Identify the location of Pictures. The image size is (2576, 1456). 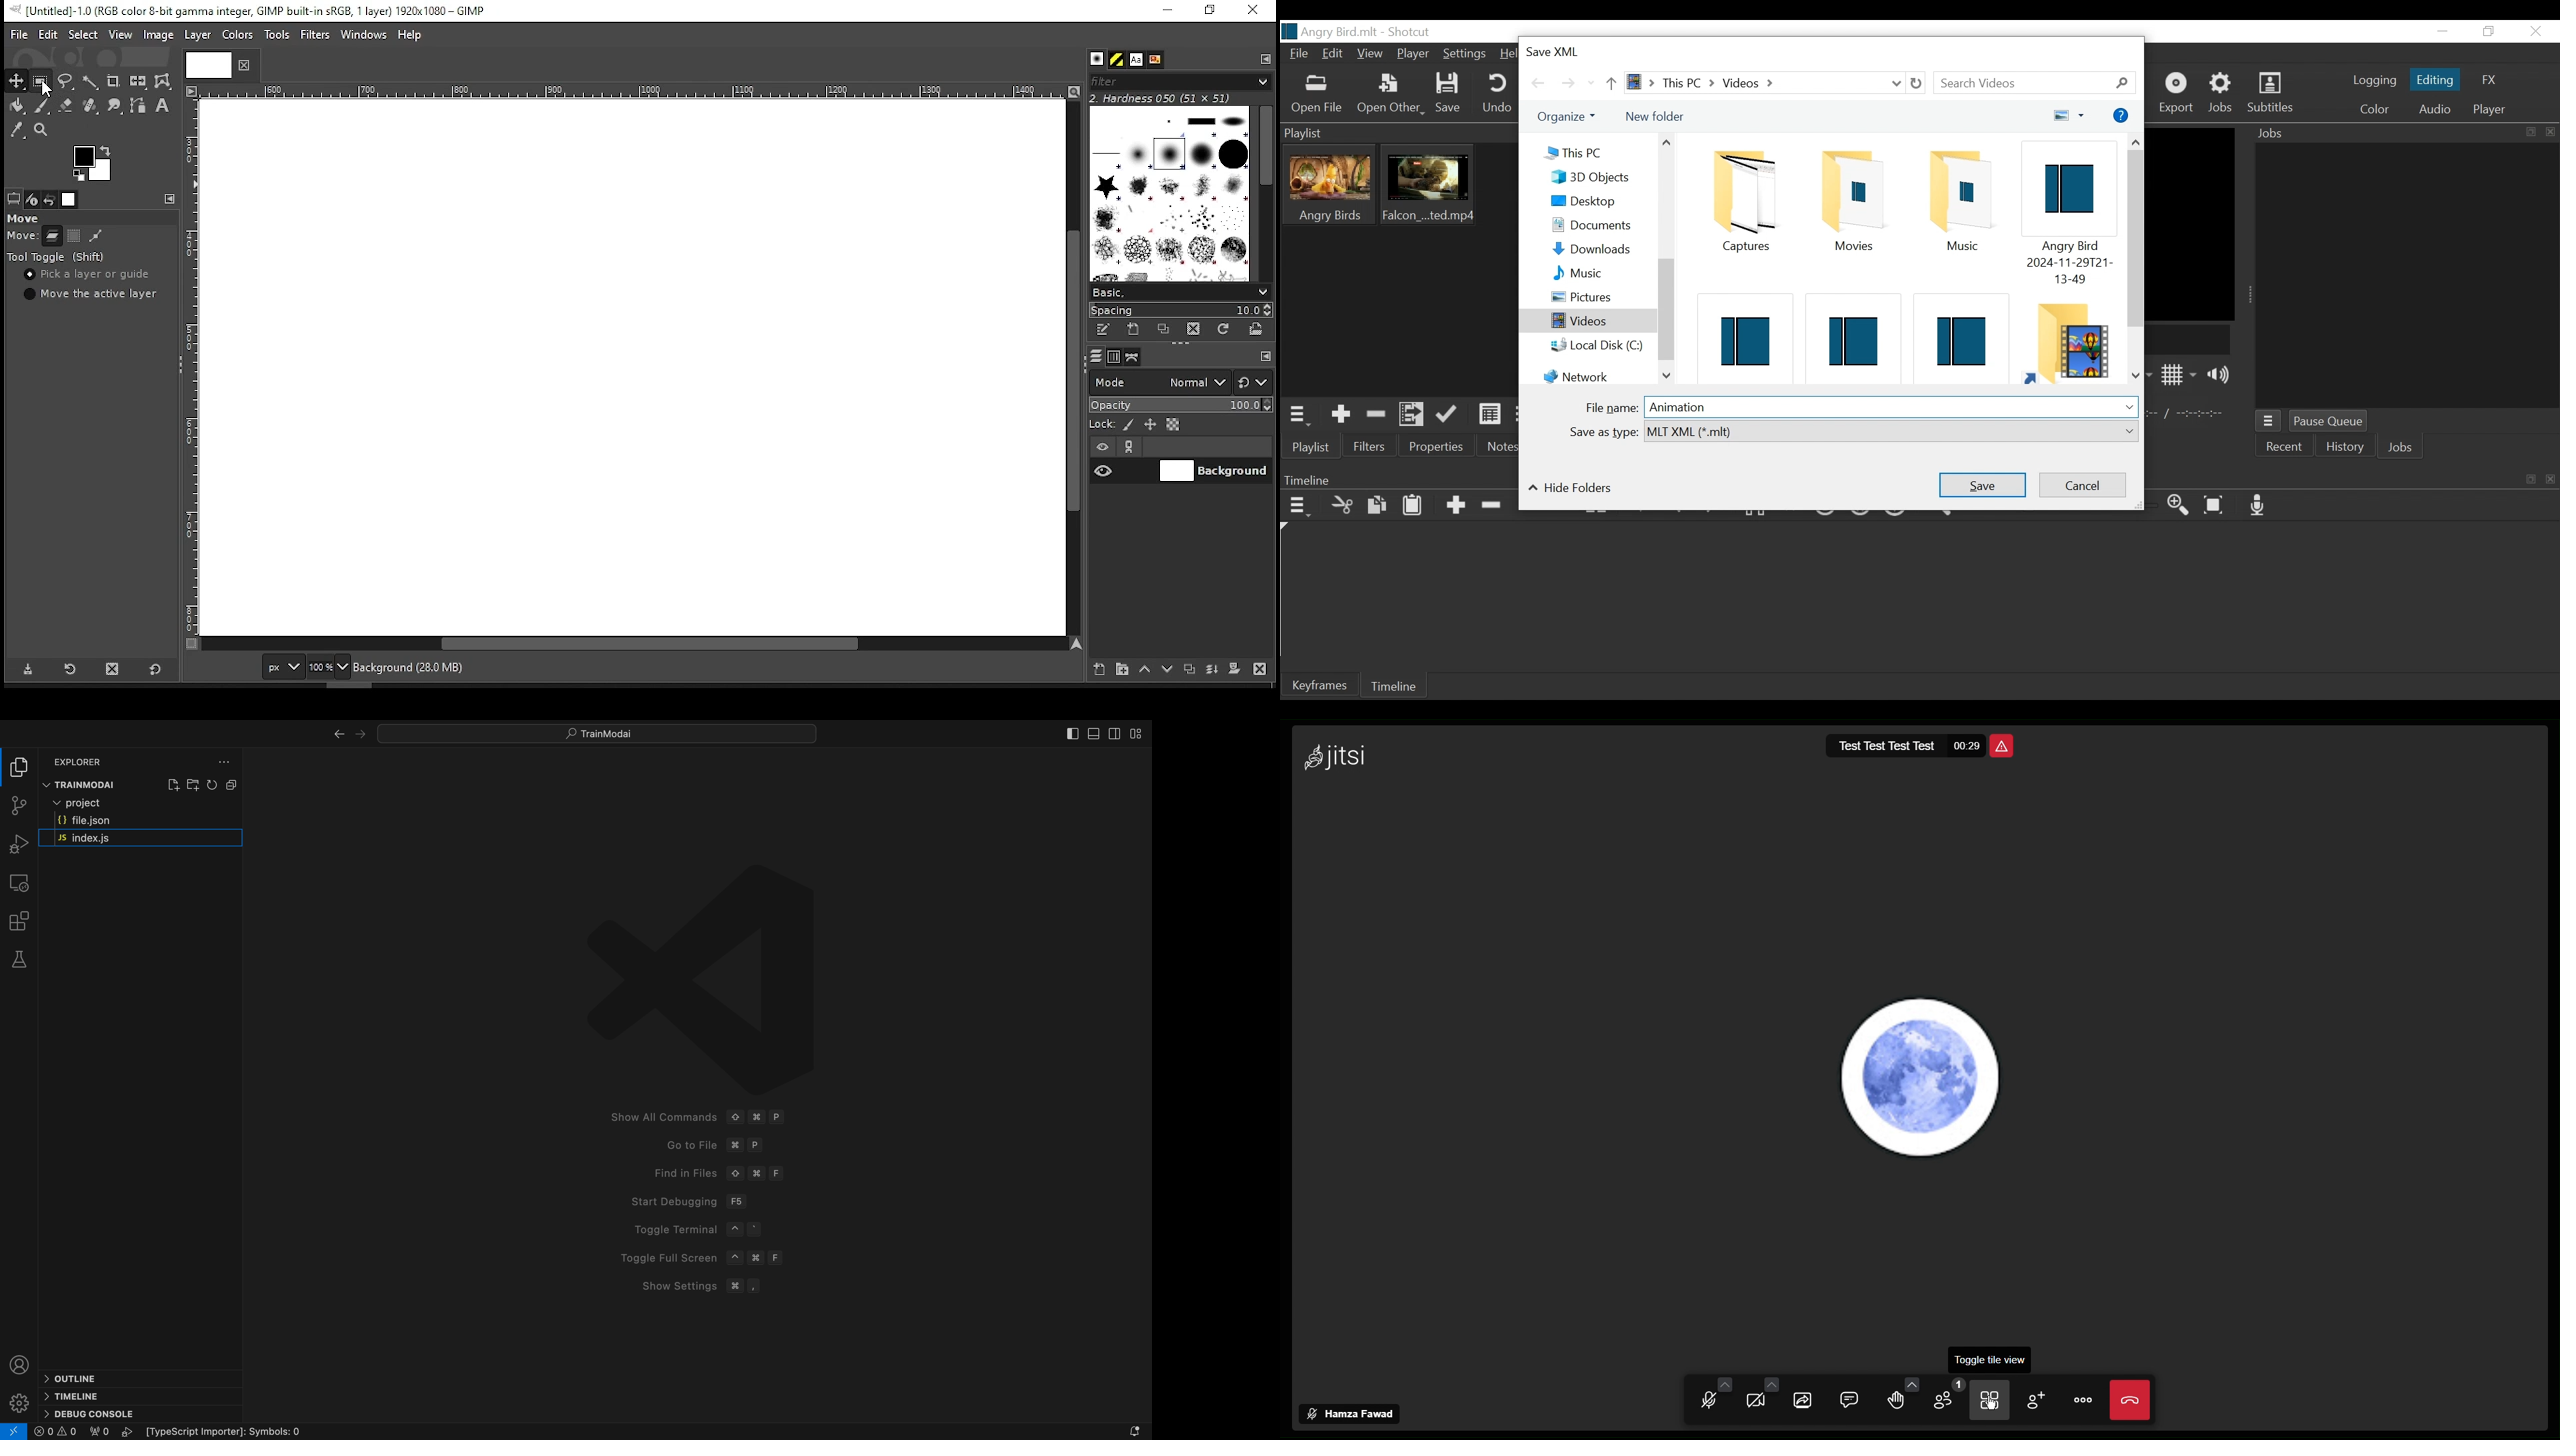
(1599, 297).